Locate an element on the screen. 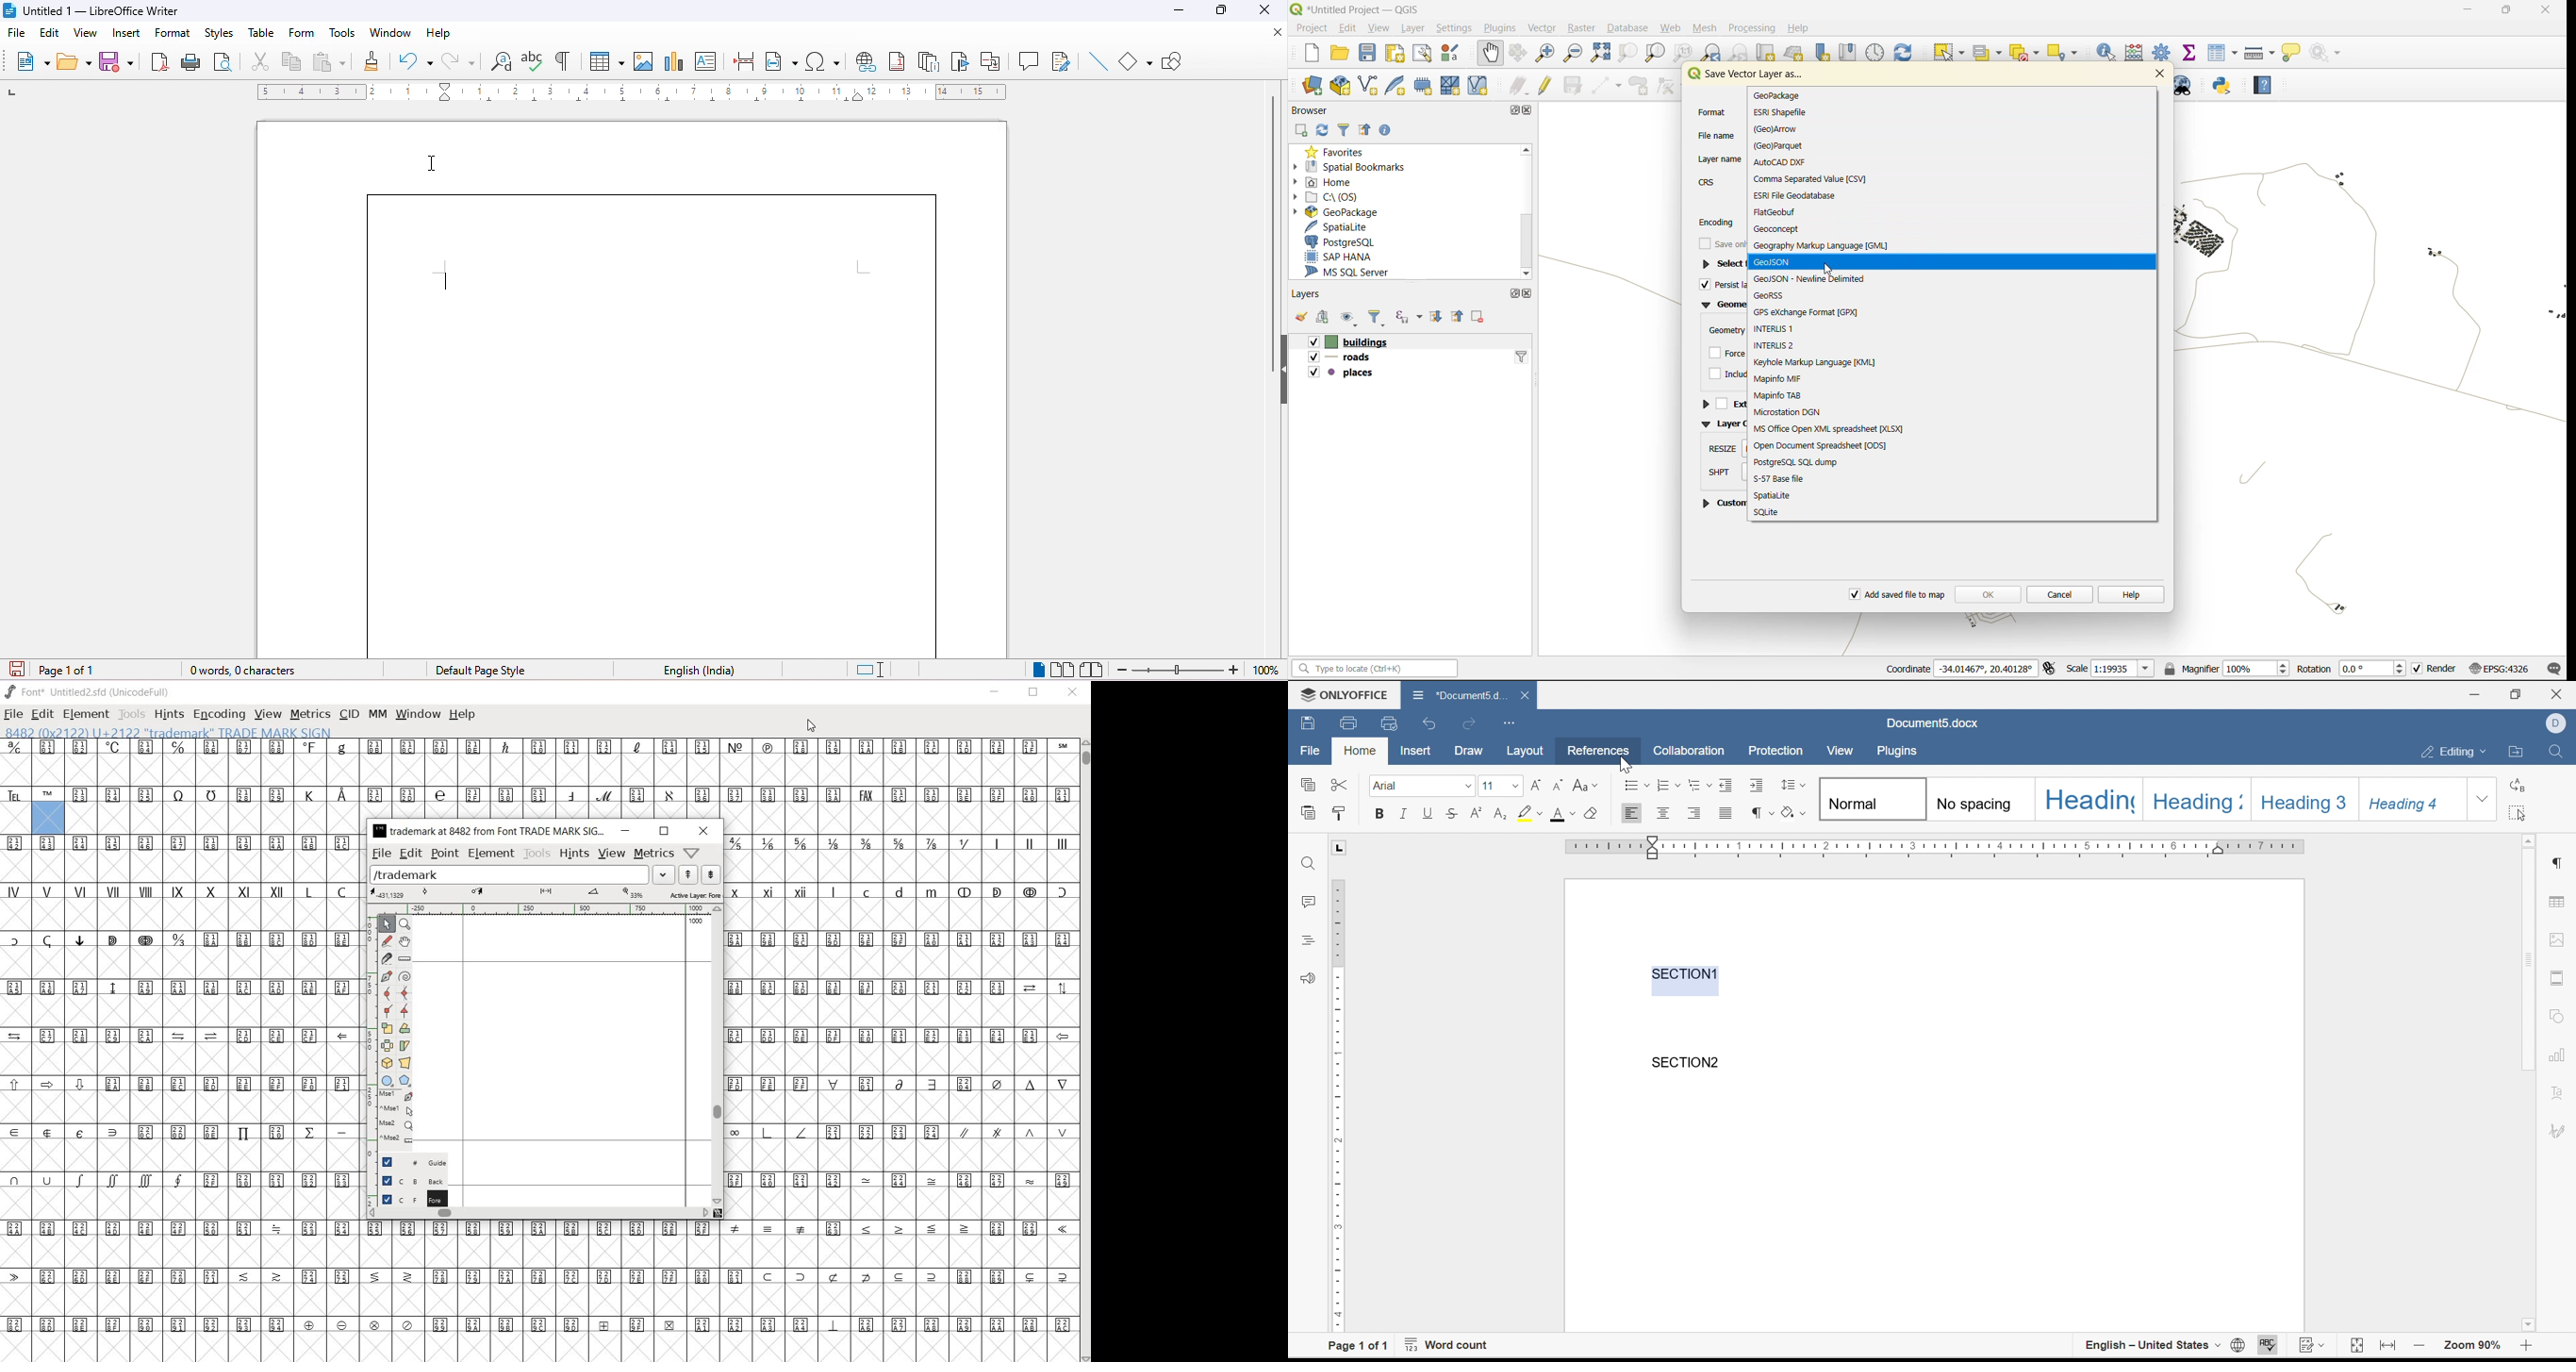 This screenshot has width=2576, height=1372. scrollbar is located at coordinates (719, 1054).